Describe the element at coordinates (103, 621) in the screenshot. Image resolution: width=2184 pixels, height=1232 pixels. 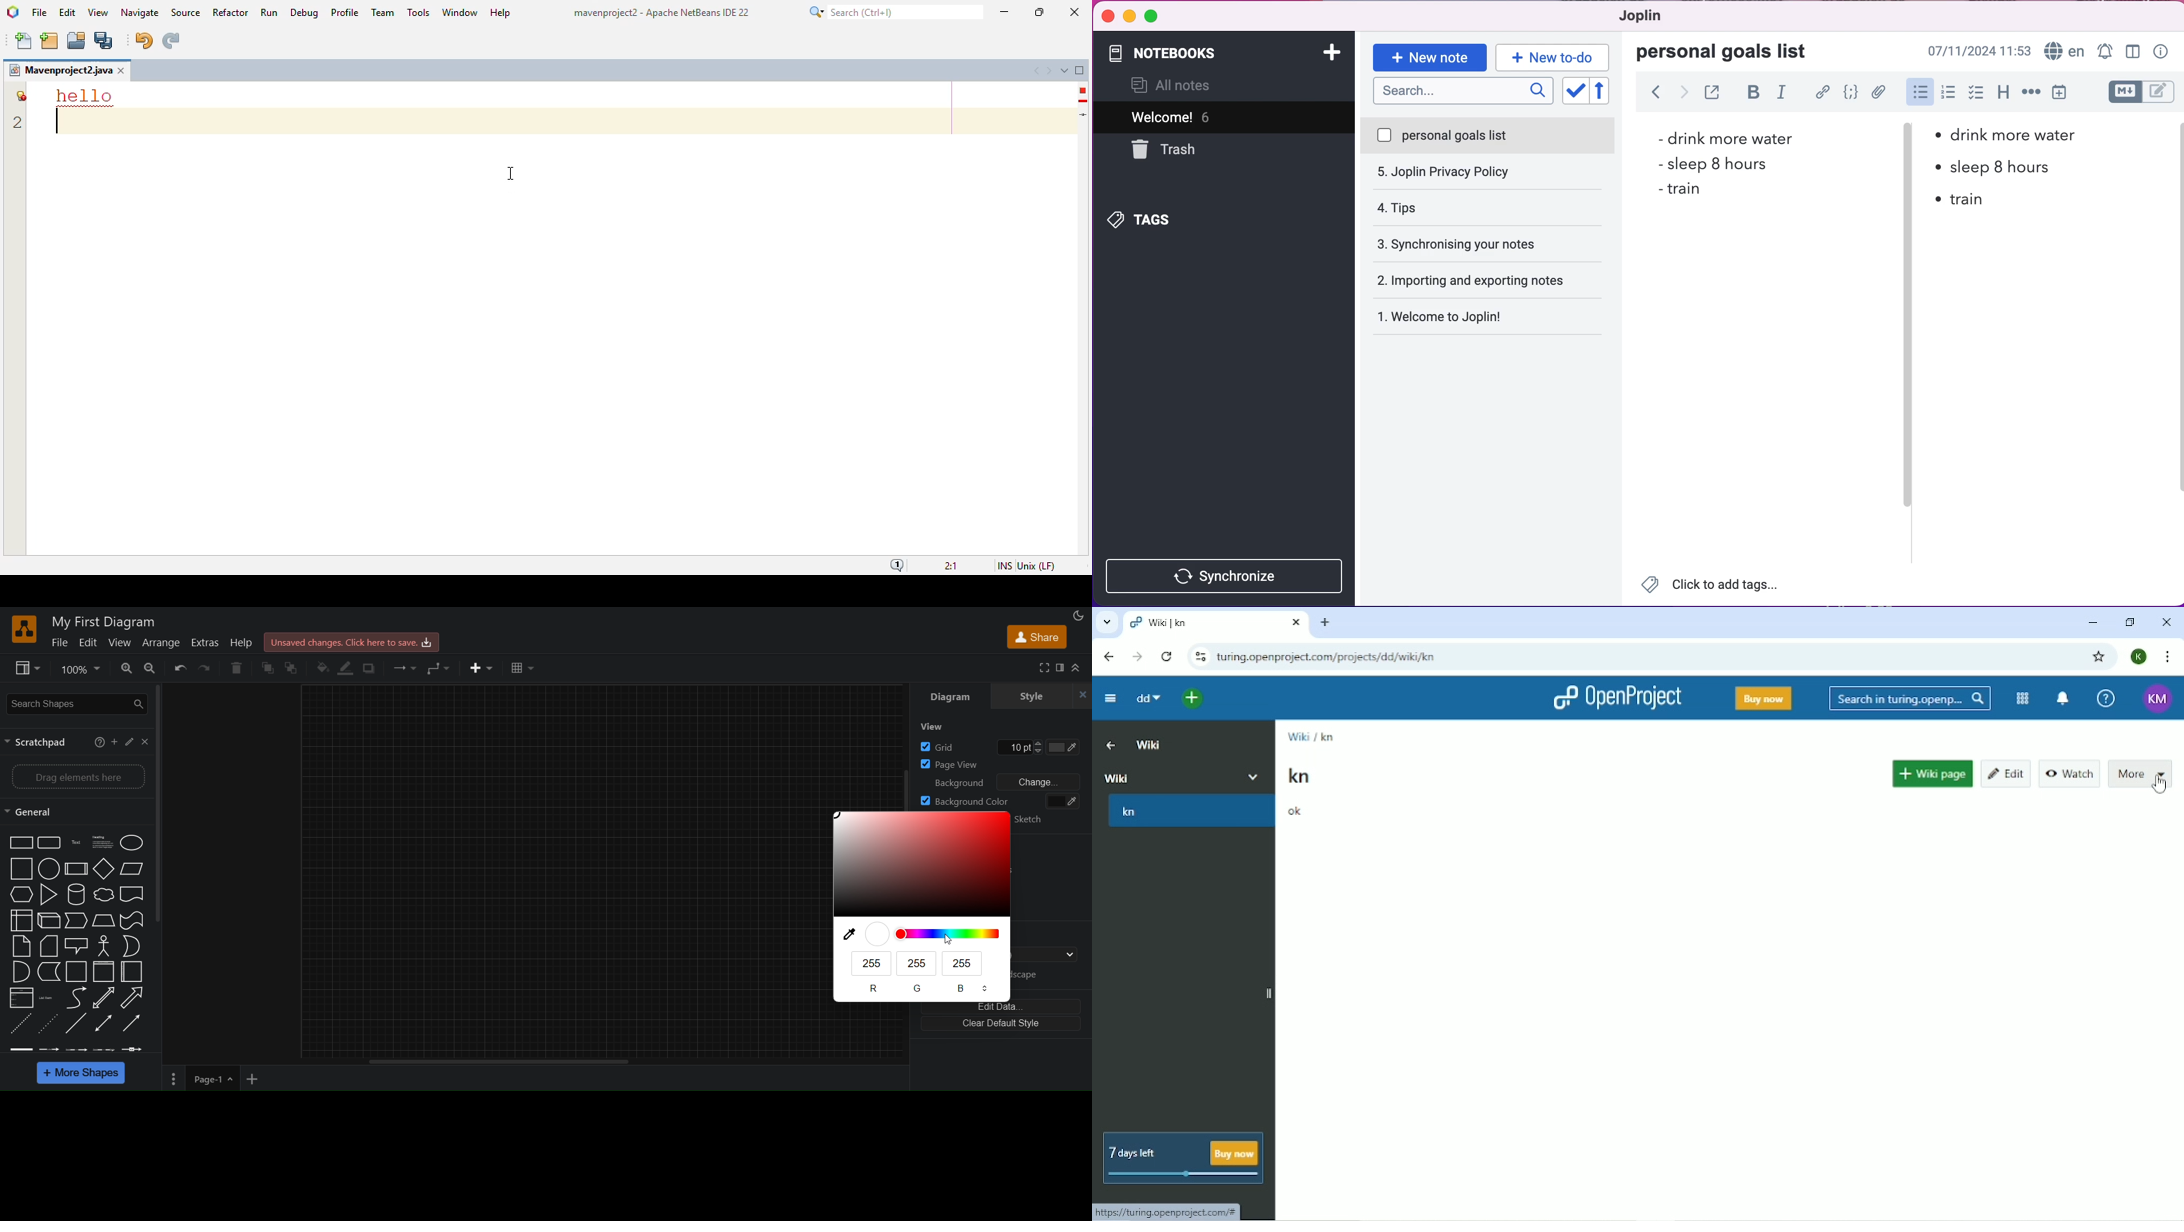
I see `title` at that location.